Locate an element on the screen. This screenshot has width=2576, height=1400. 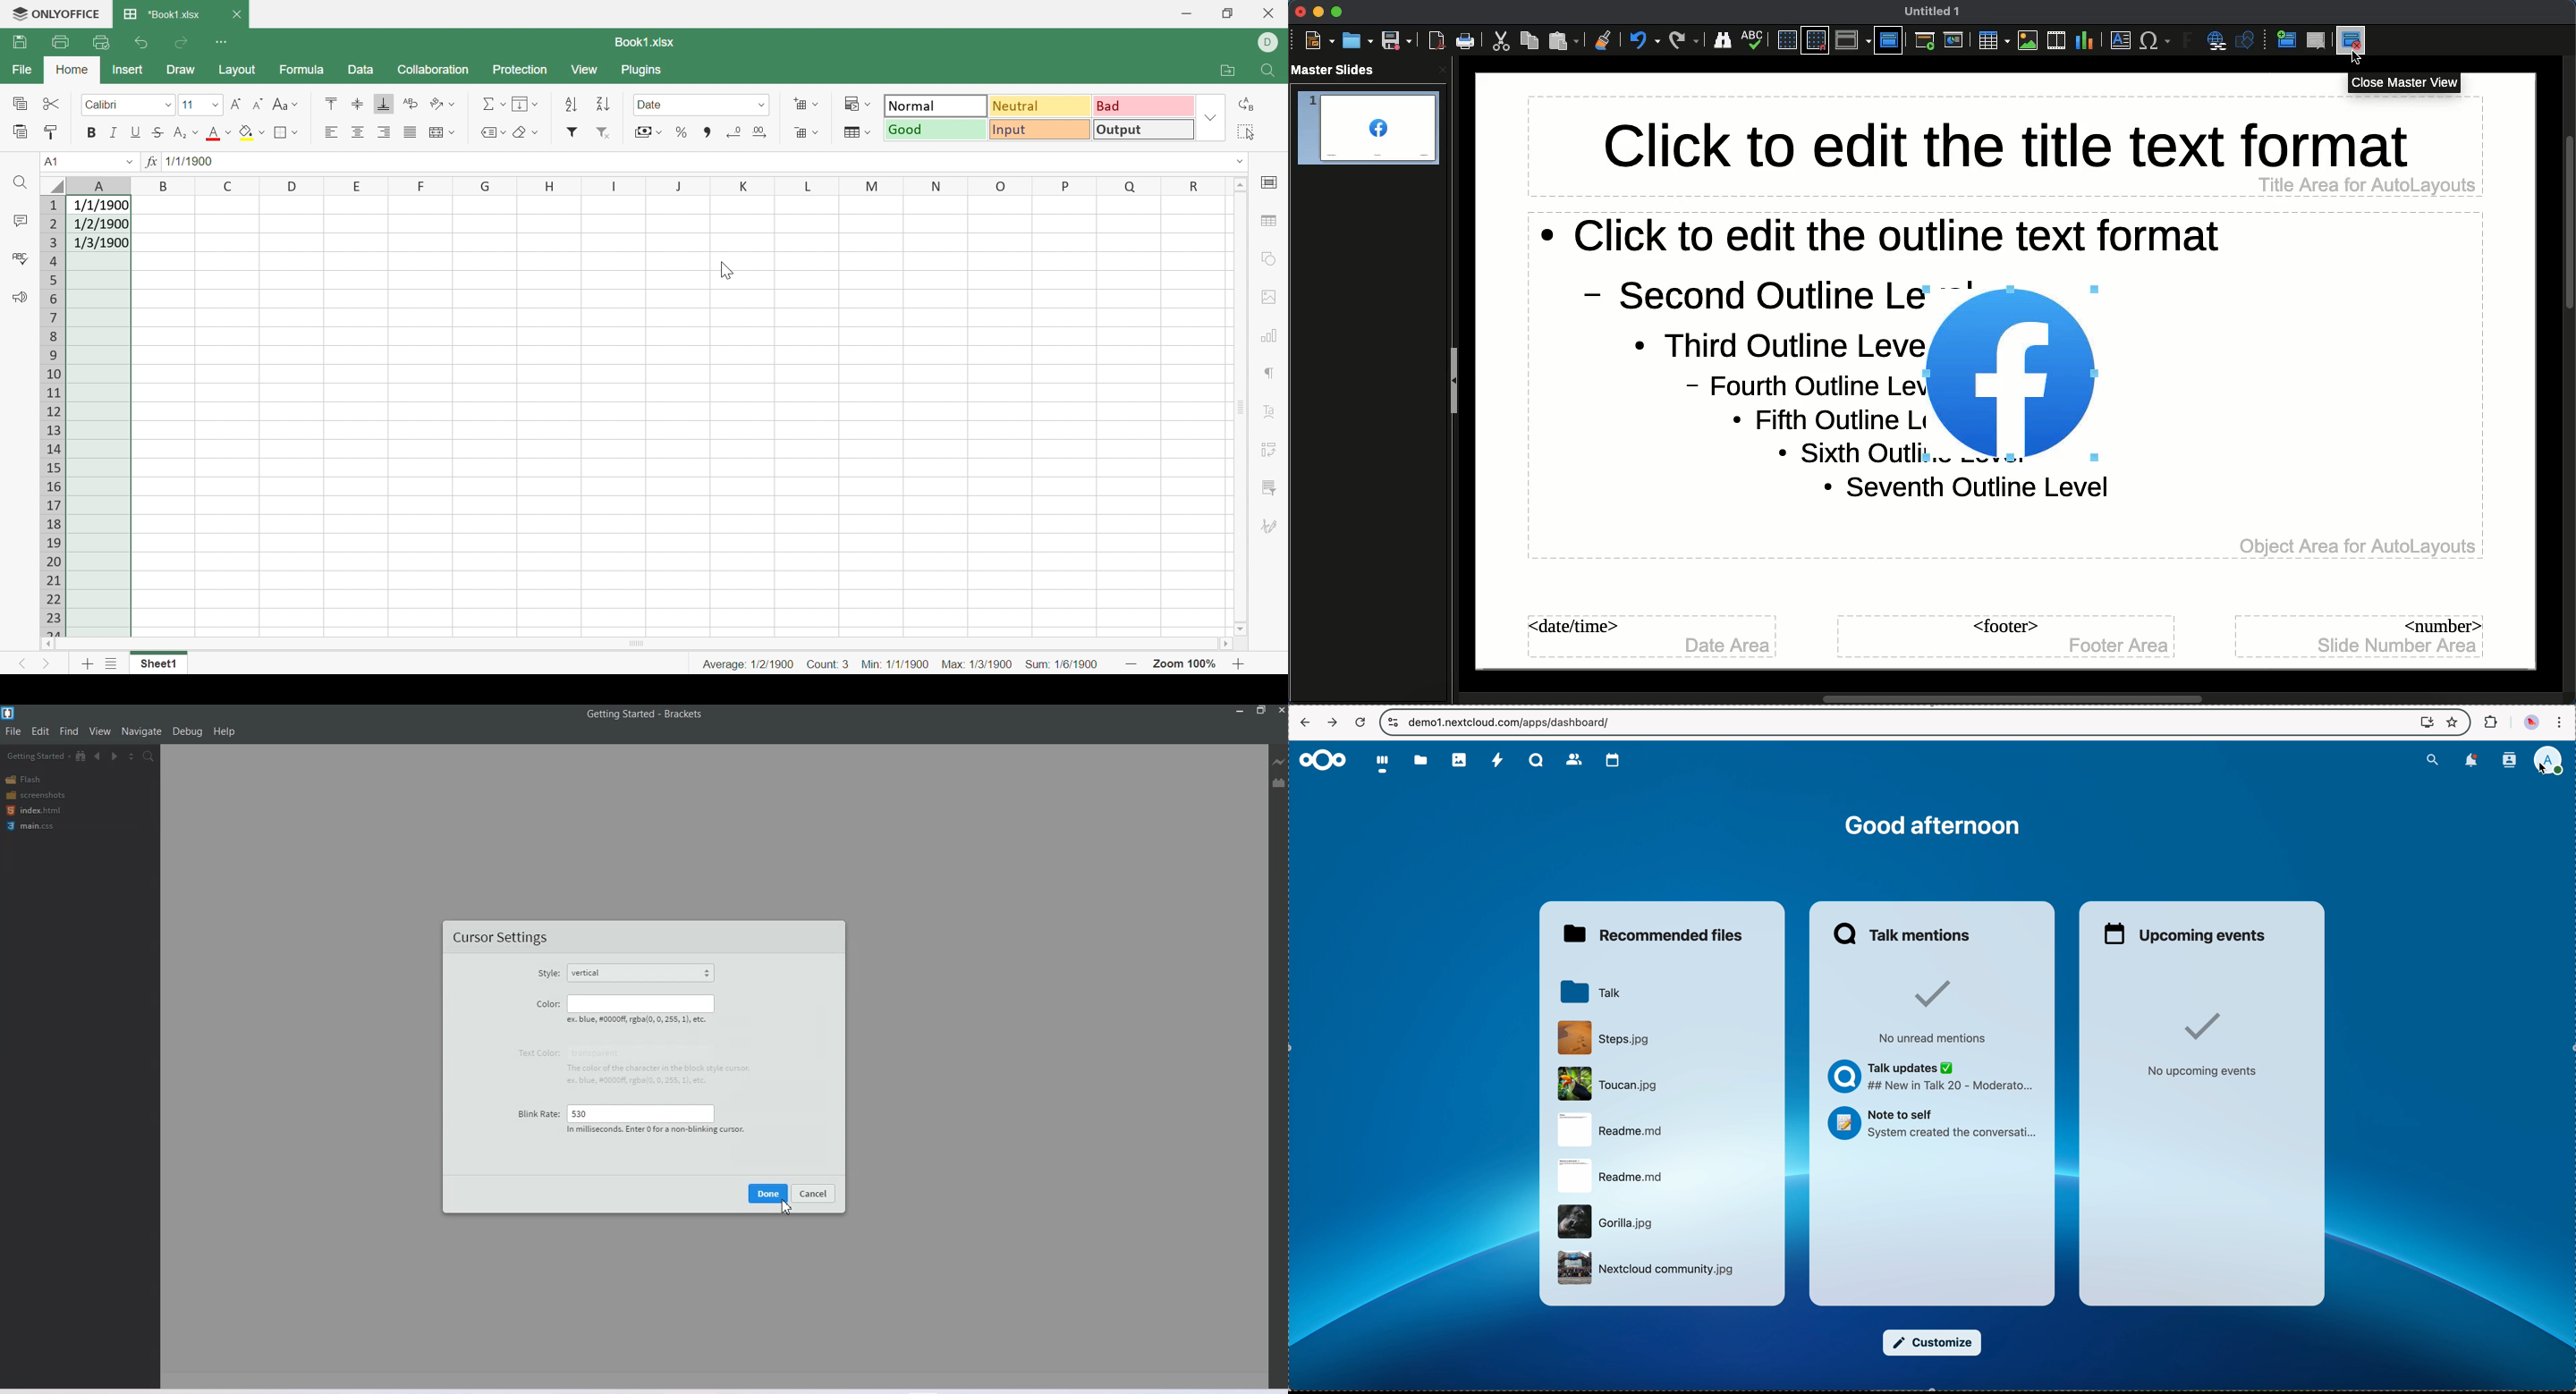
cursor is located at coordinates (2027, 54).